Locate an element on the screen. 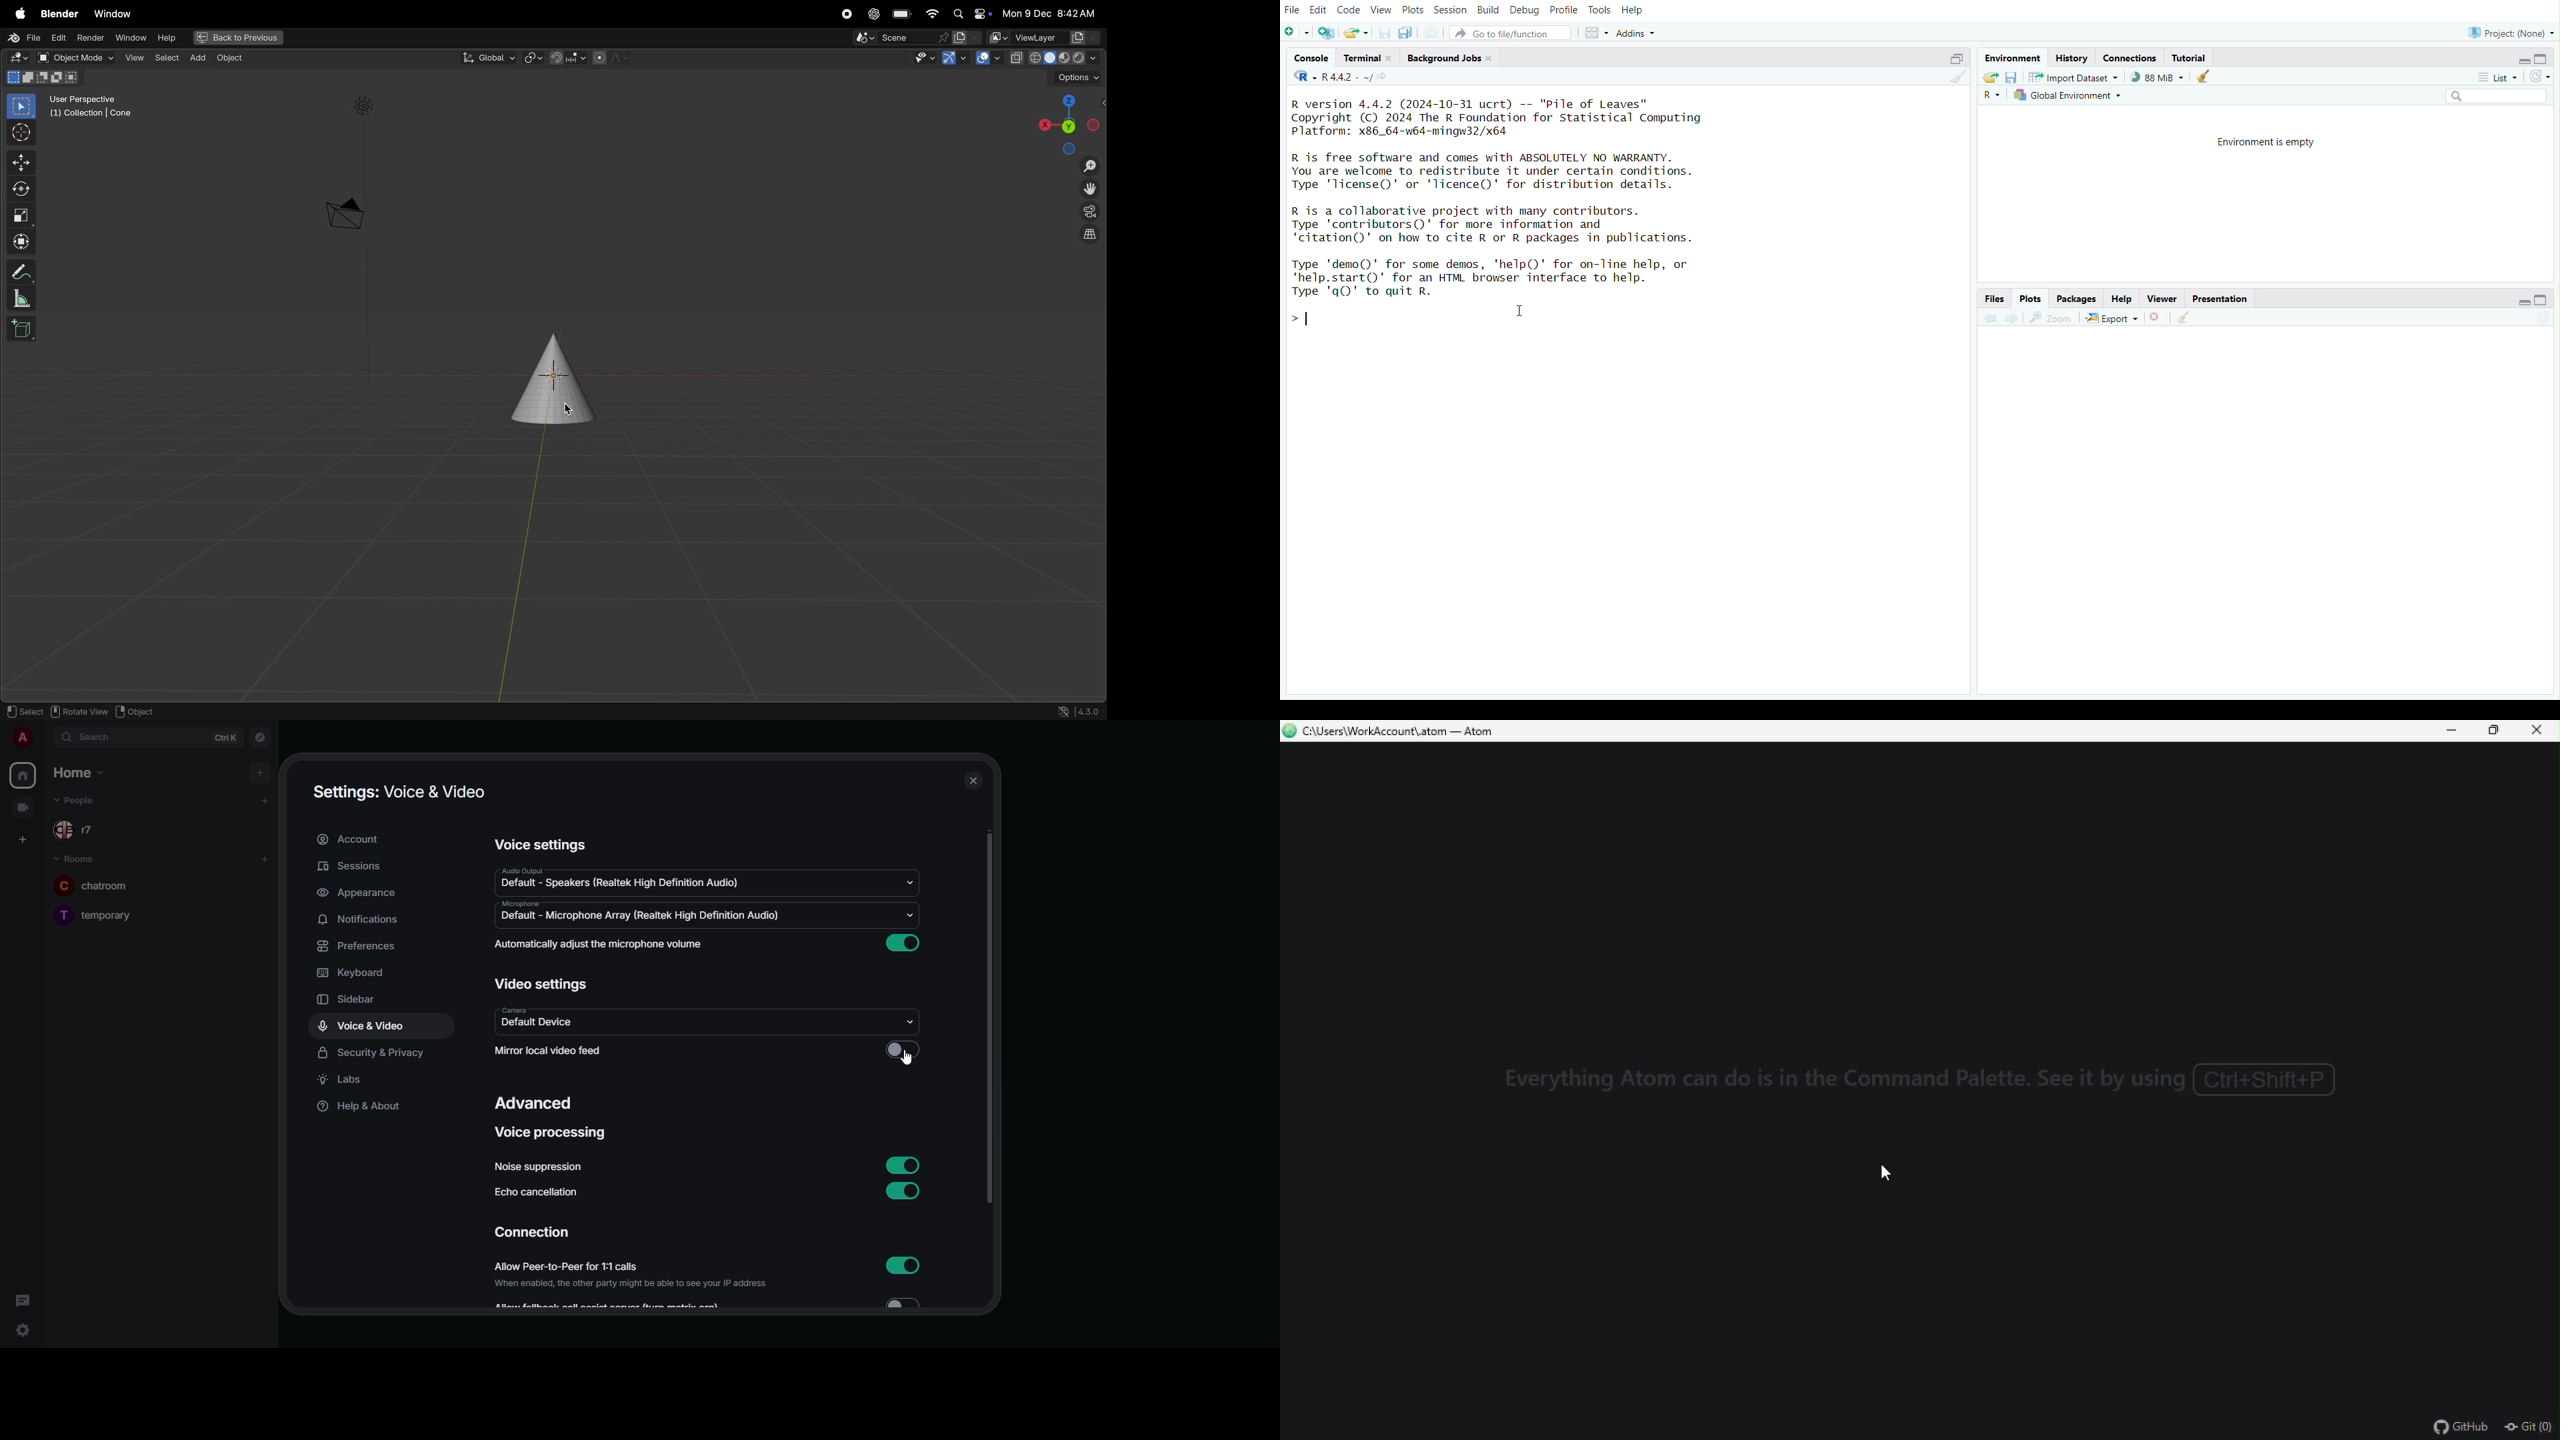 This screenshot has height=1456, width=2576. light is located at coordinates (366, 106).